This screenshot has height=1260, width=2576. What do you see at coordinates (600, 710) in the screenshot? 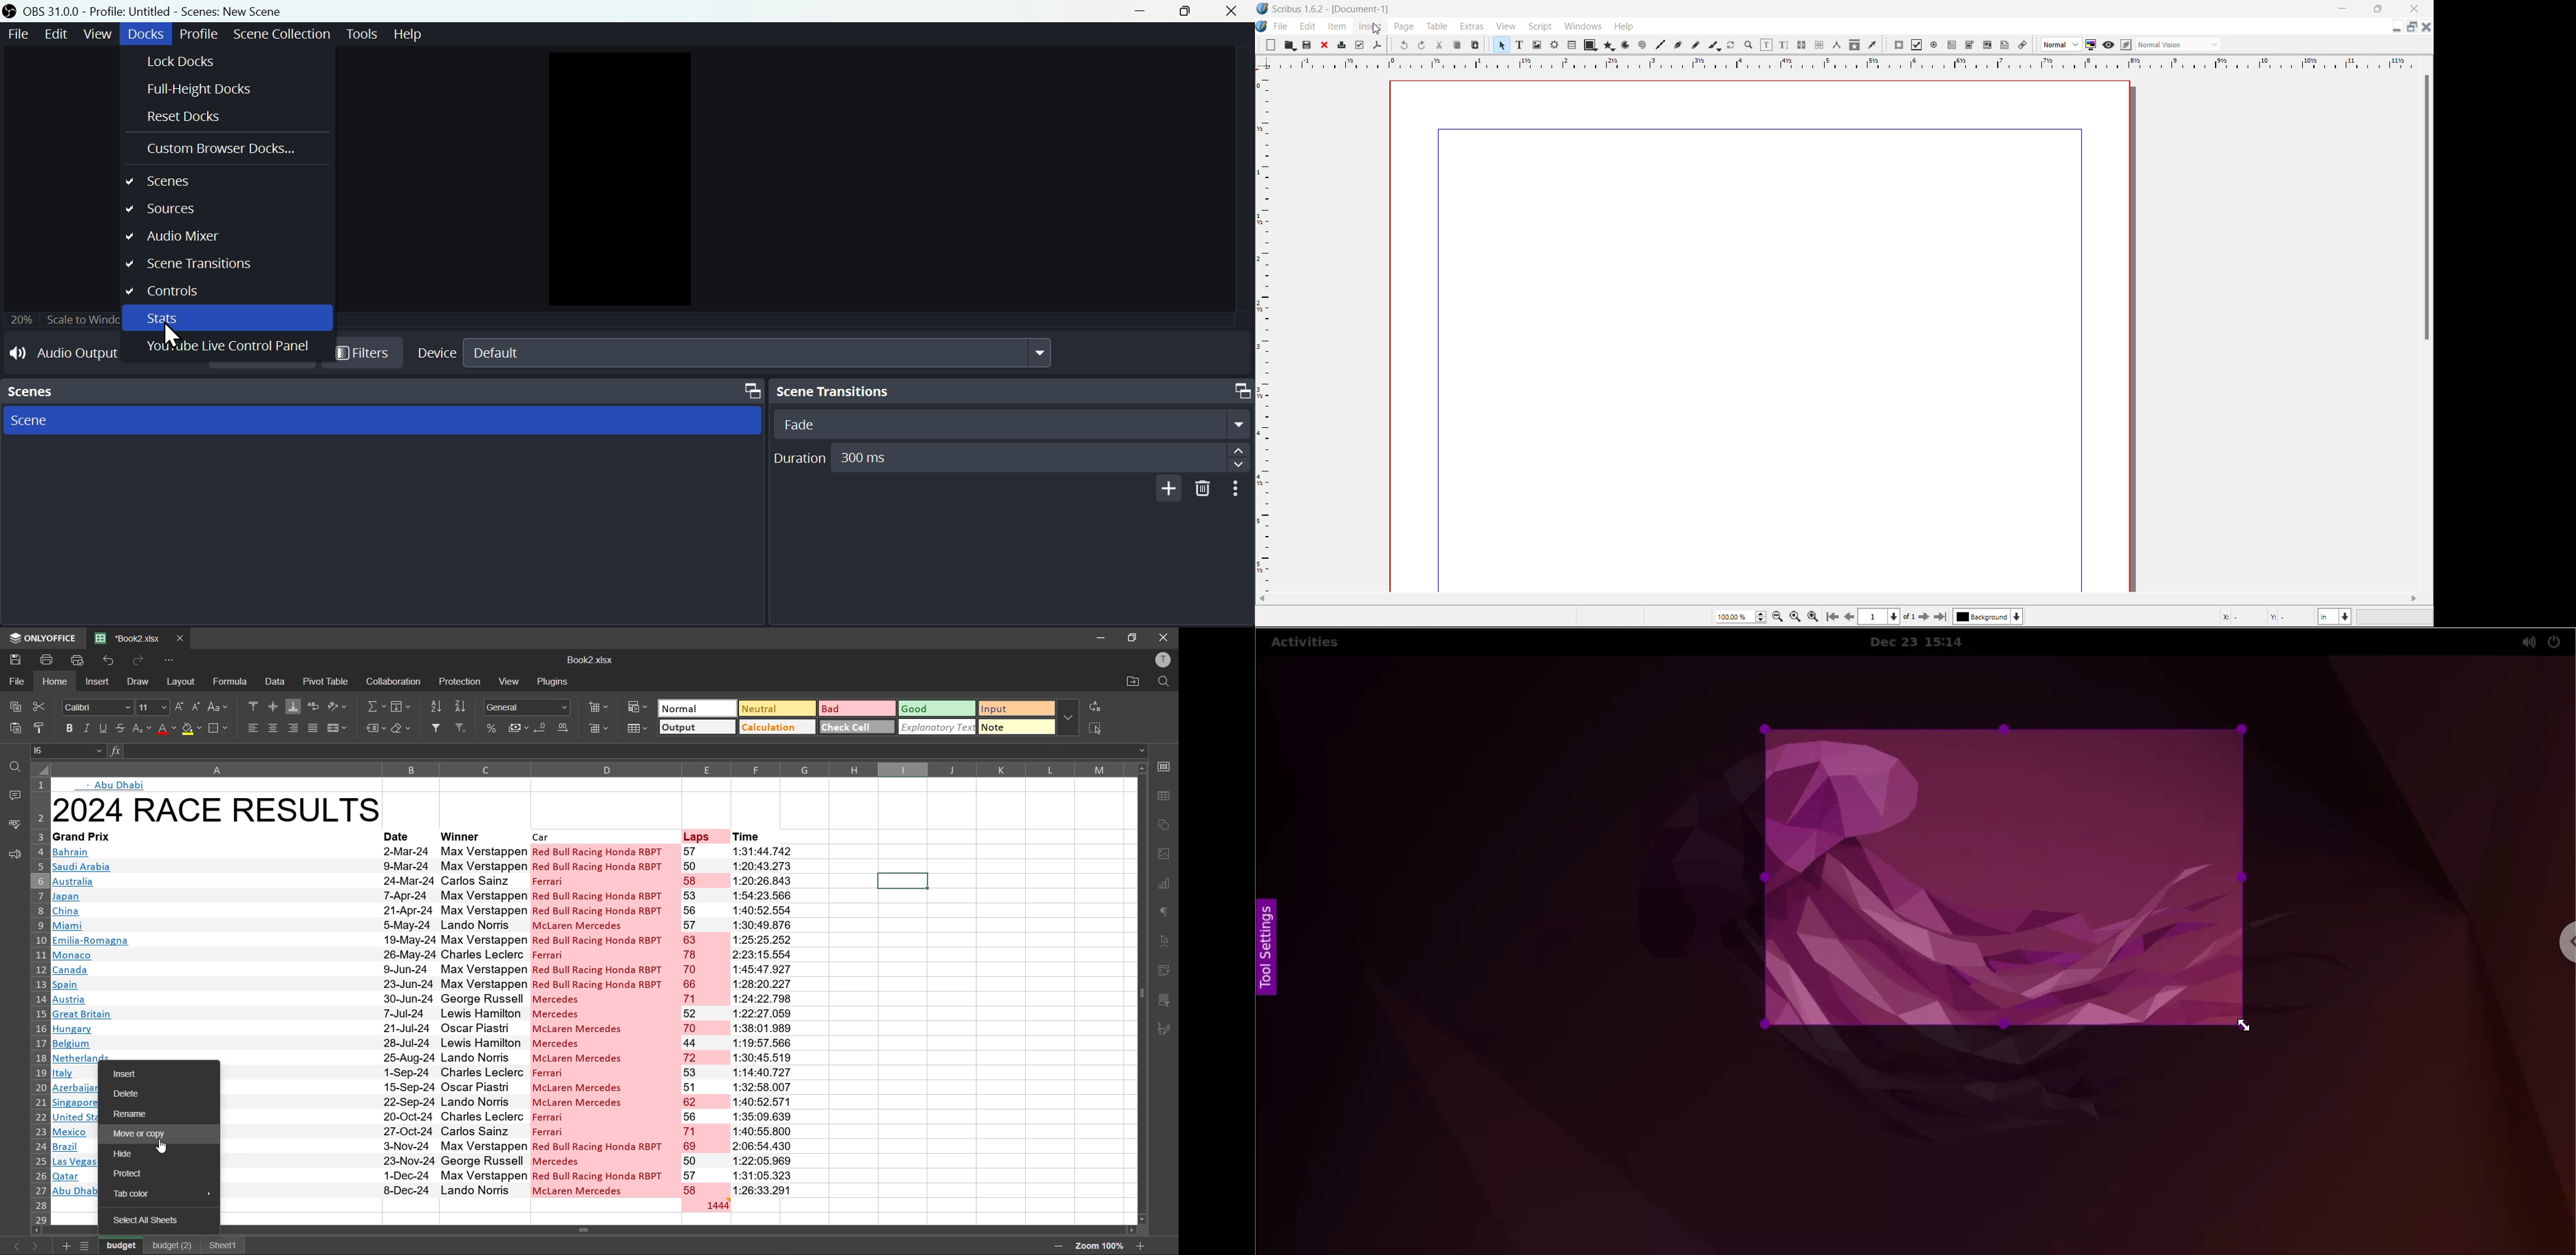
I see `insert cells` at bounding box center [600, 710].